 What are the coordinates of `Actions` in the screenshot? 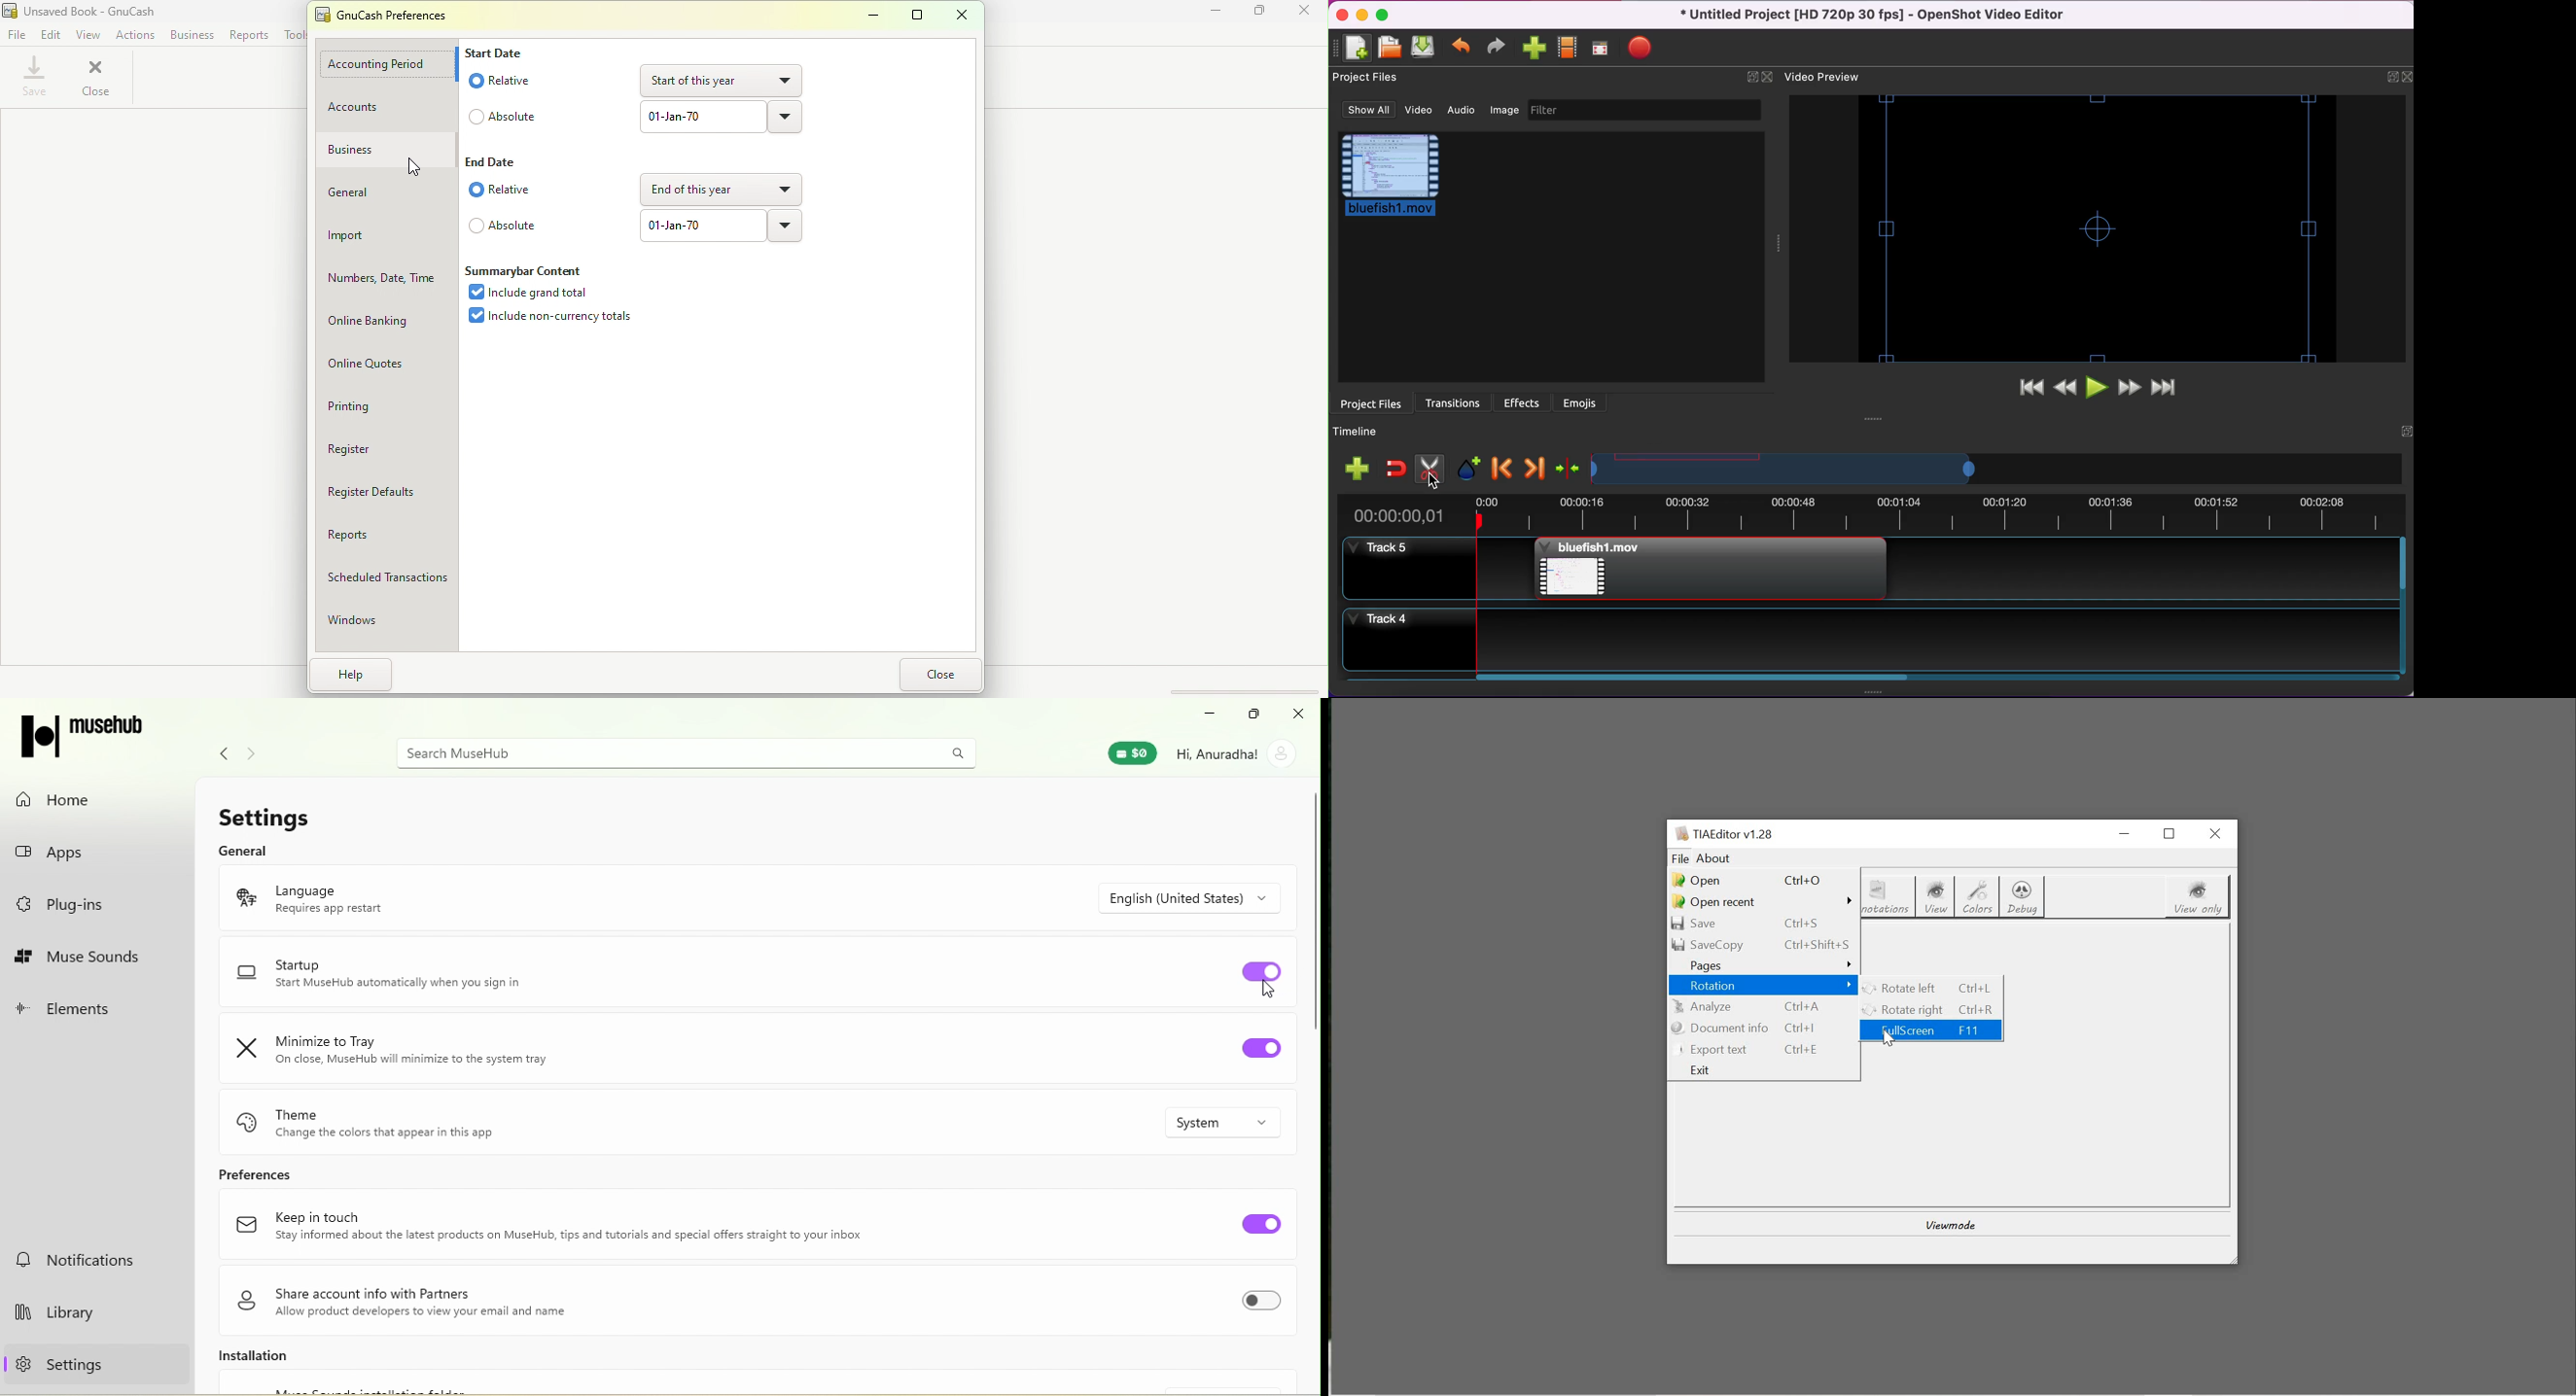 It's located at (139, 35).